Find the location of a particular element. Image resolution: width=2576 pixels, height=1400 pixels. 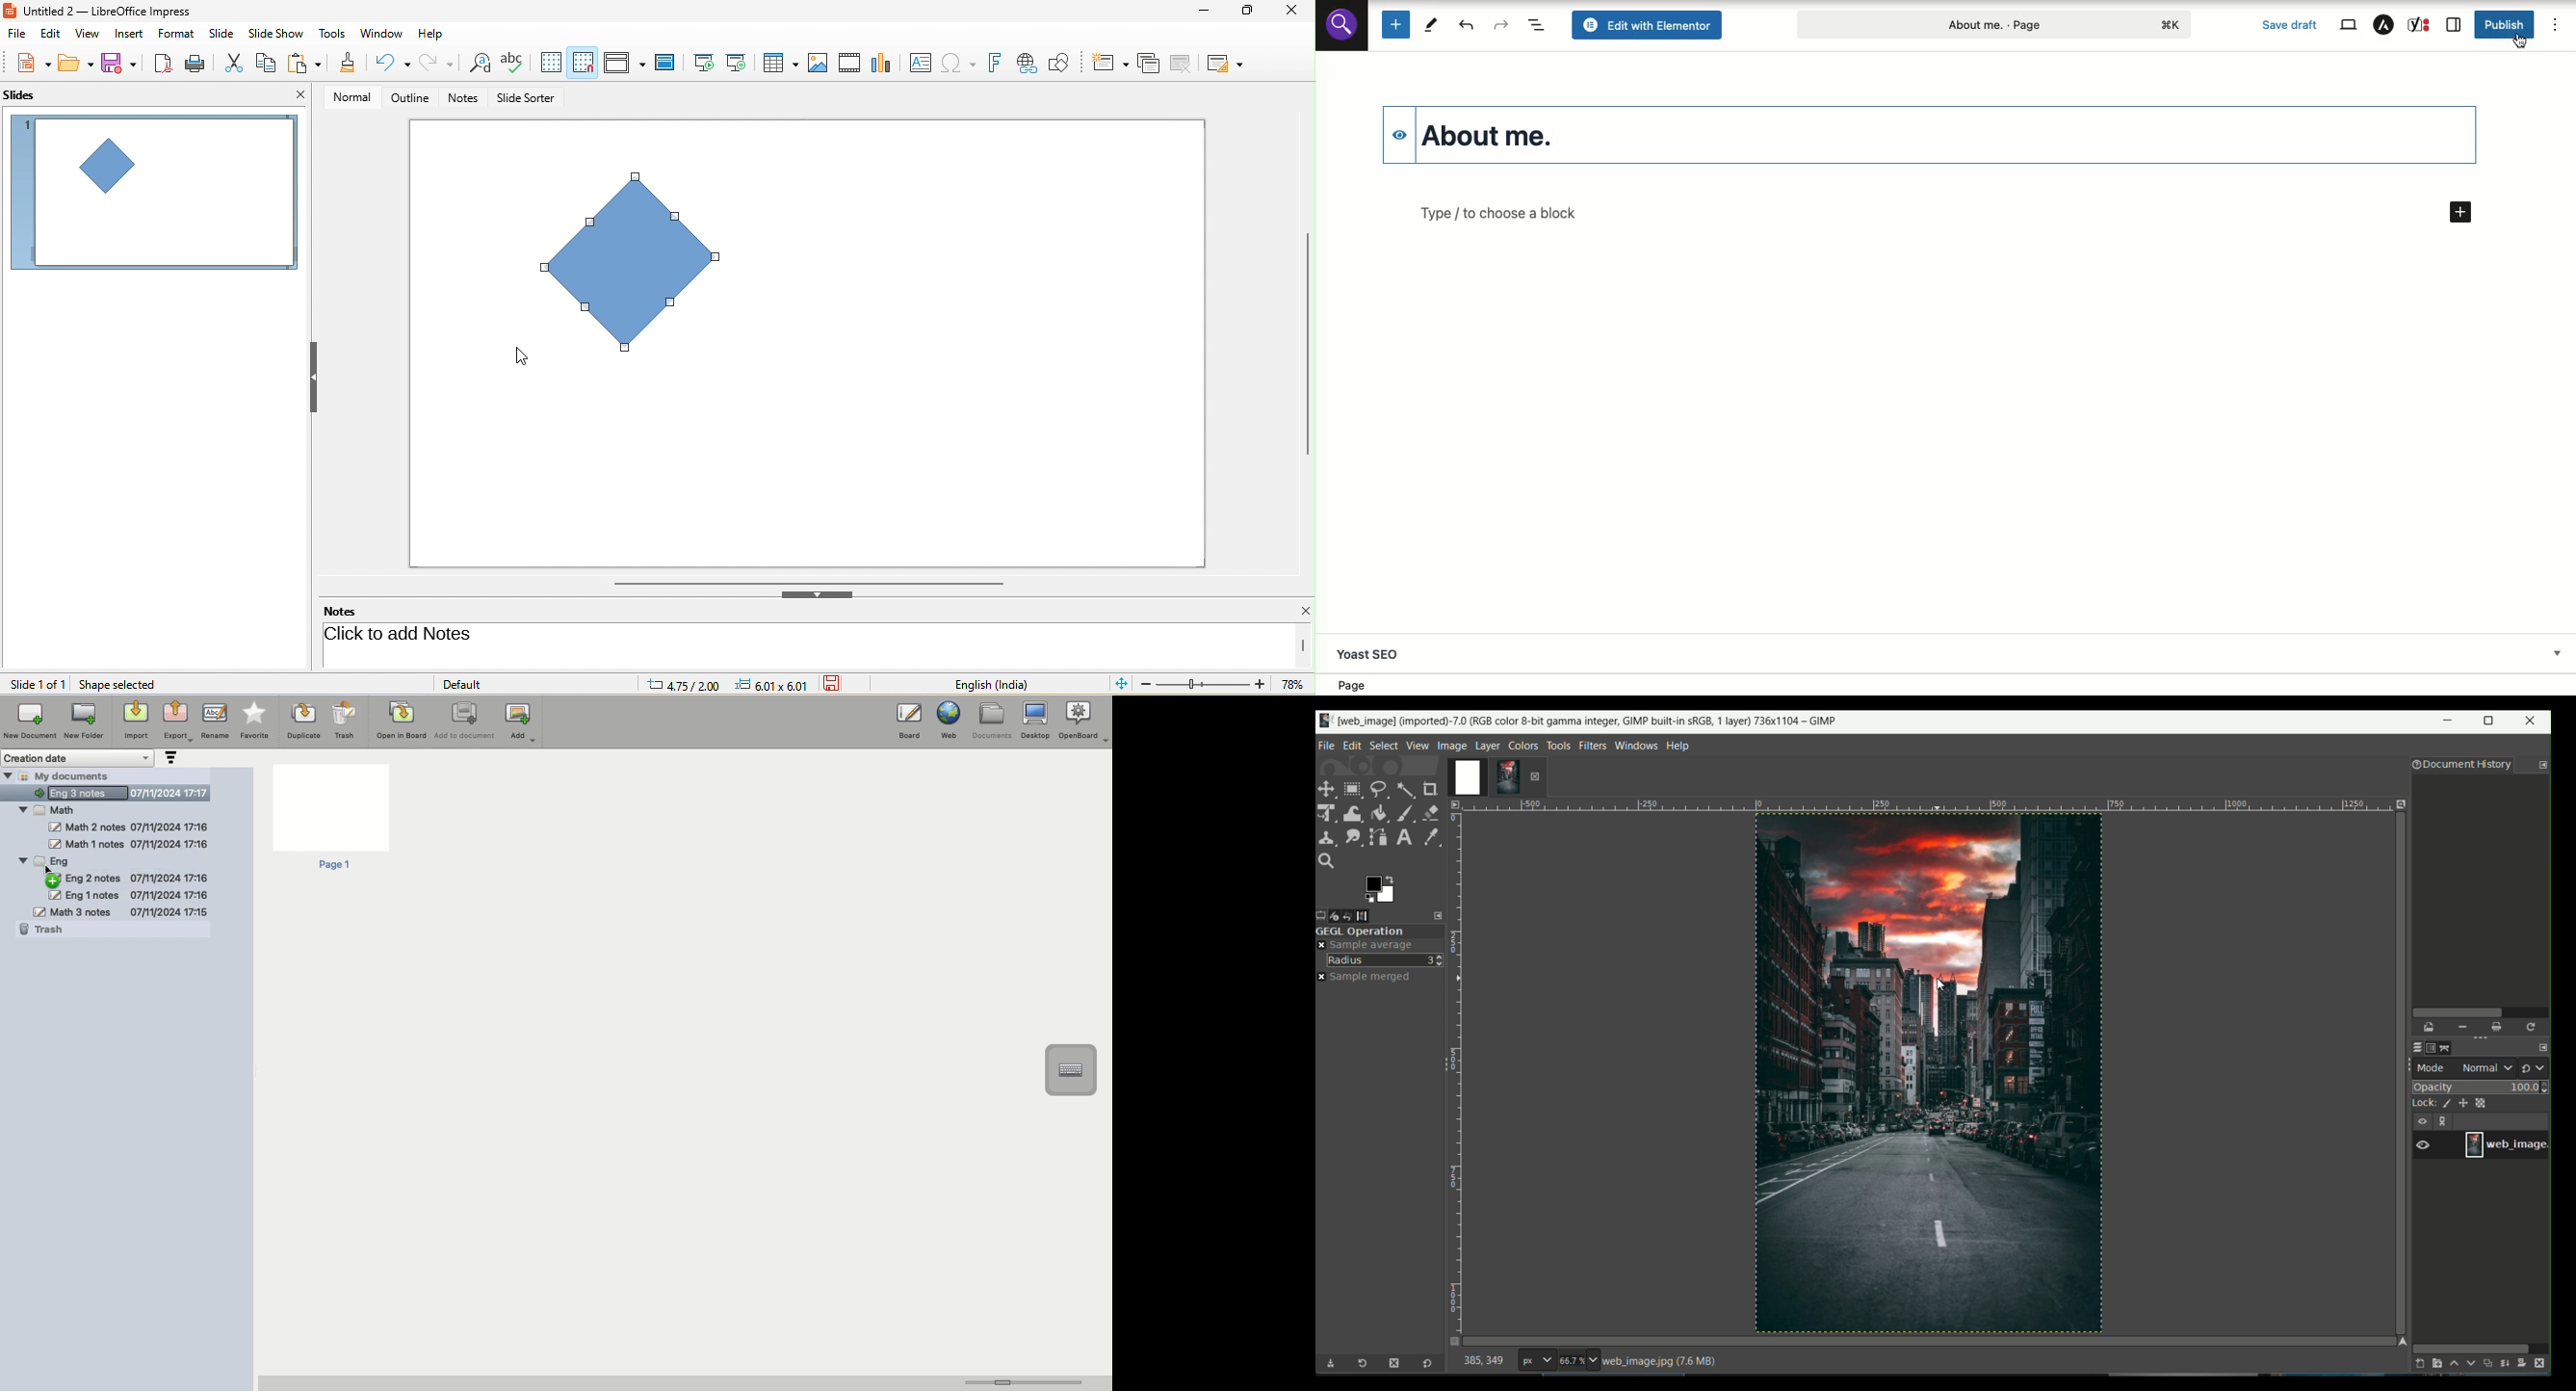

clone tool is located at coordinates (1327, 837).